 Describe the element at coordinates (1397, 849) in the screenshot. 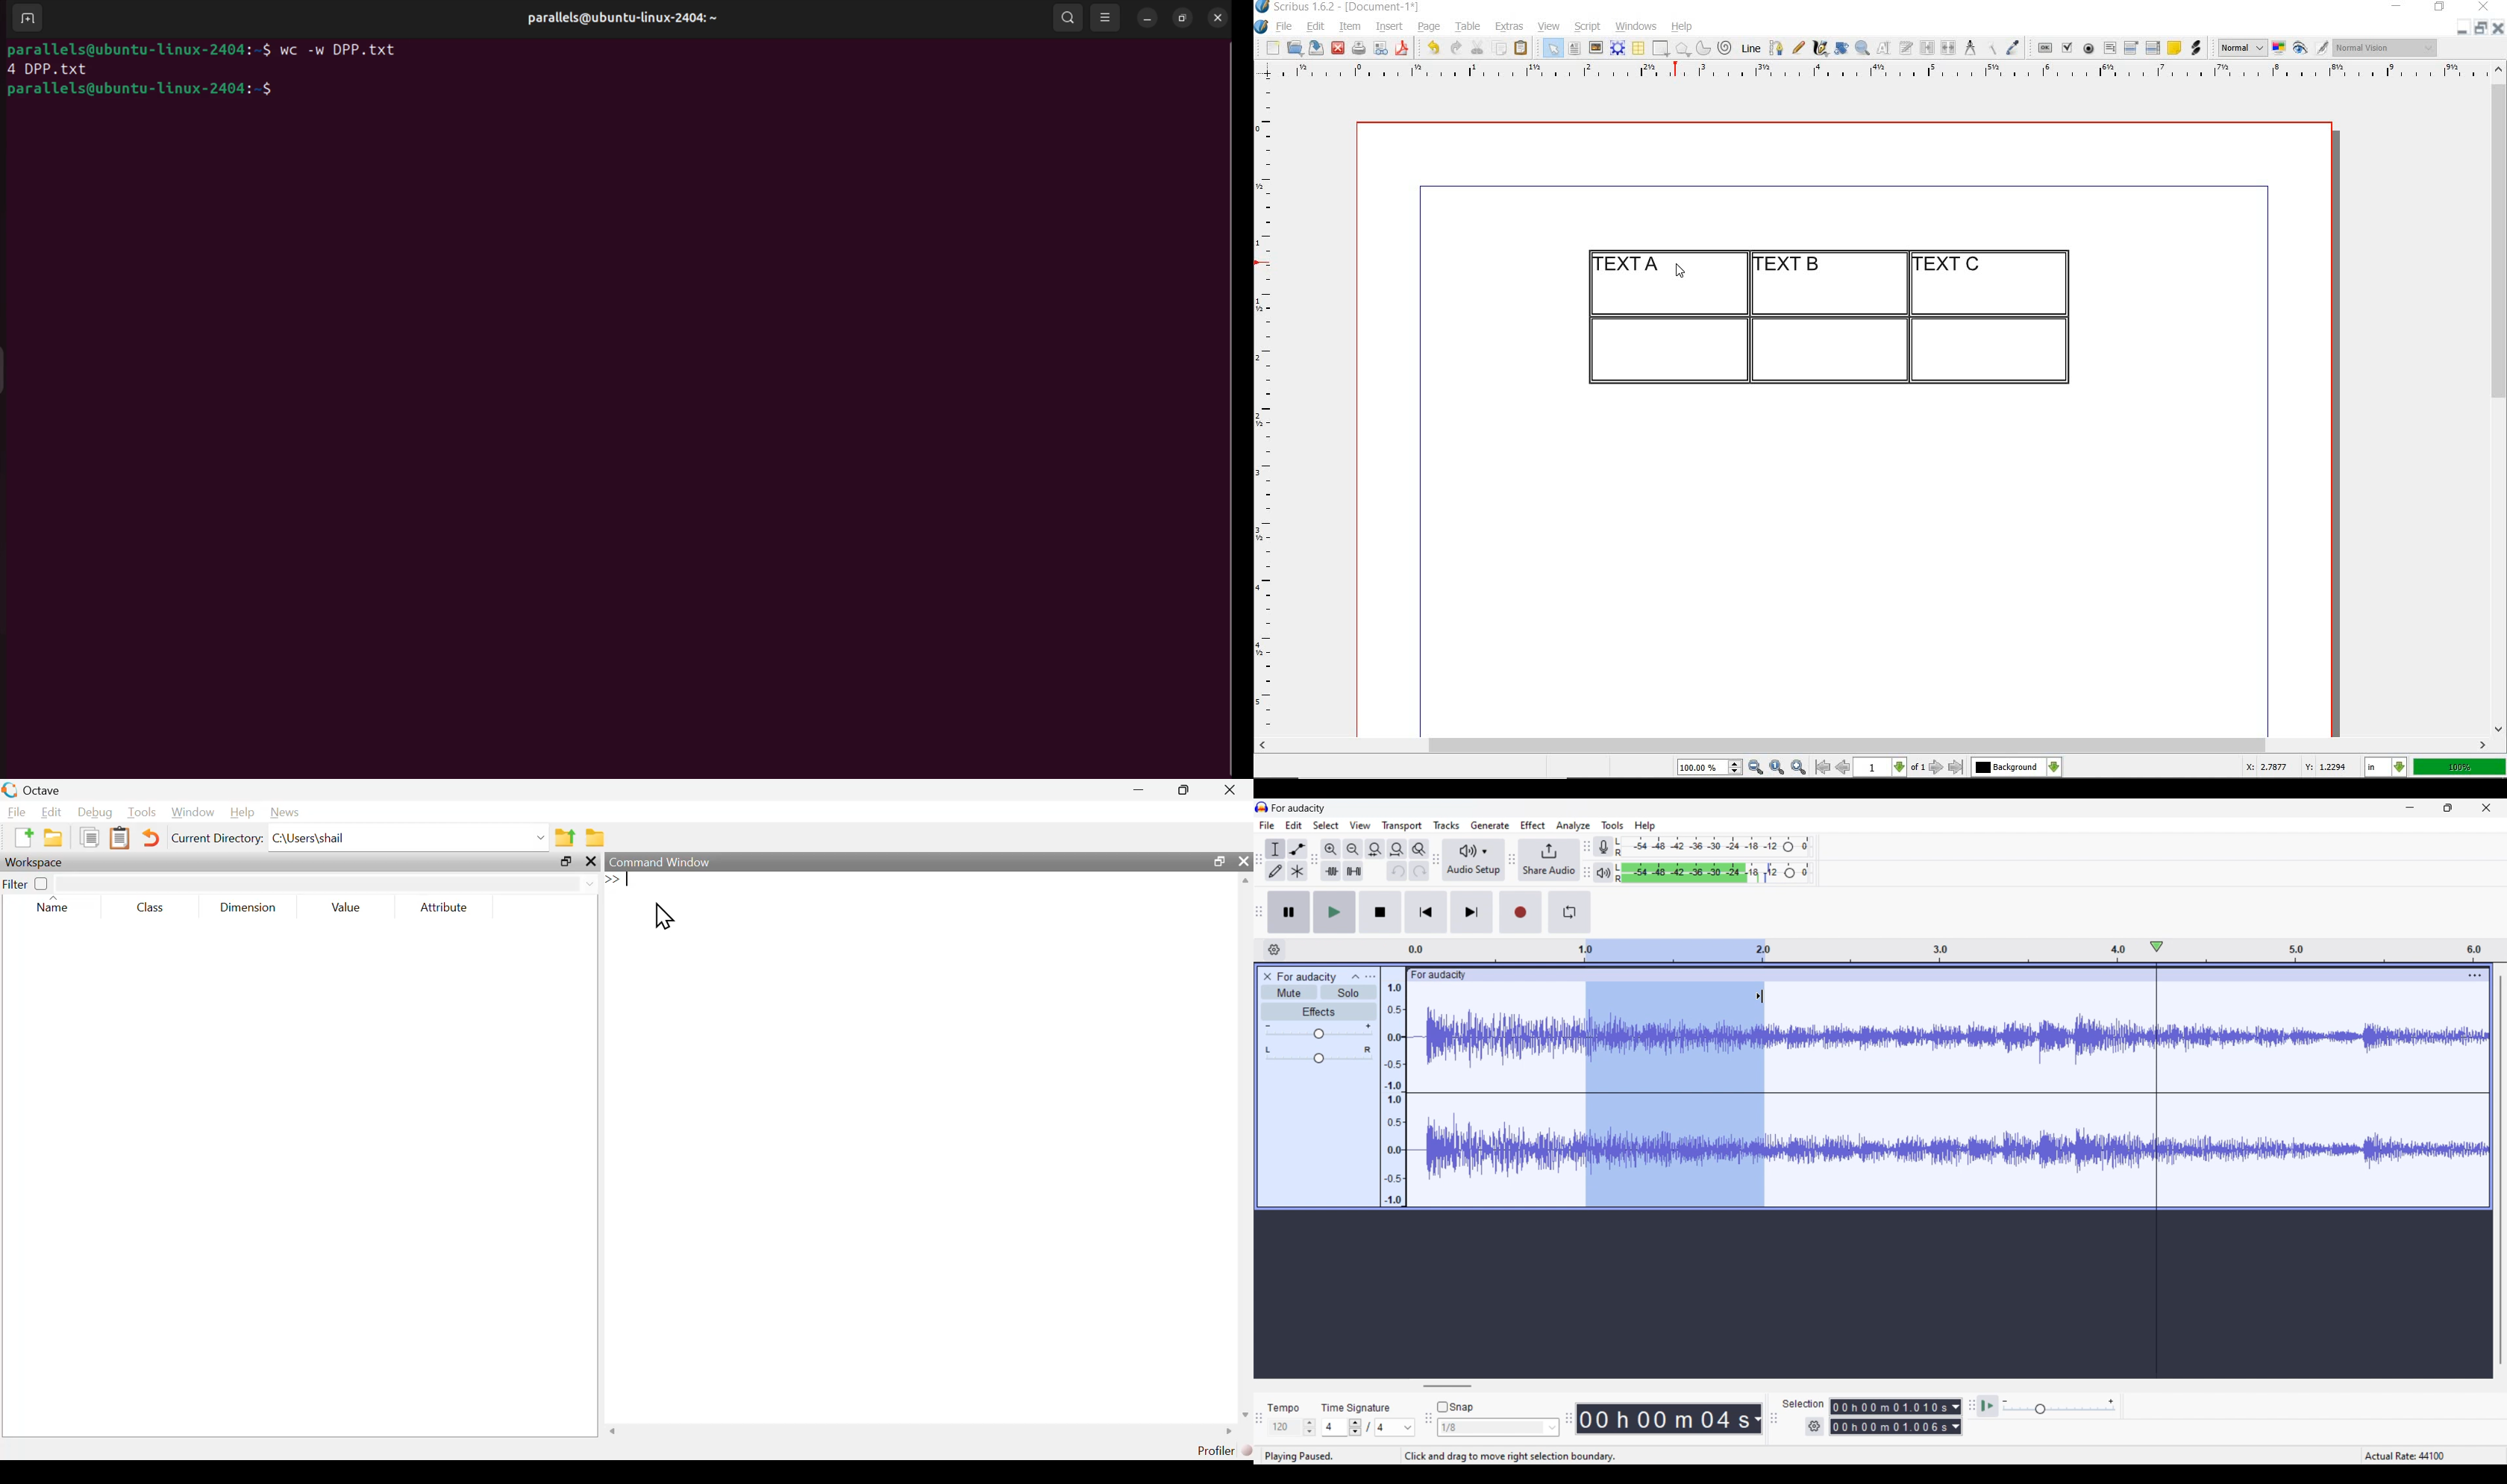

I see `Fit track to width` at that location.